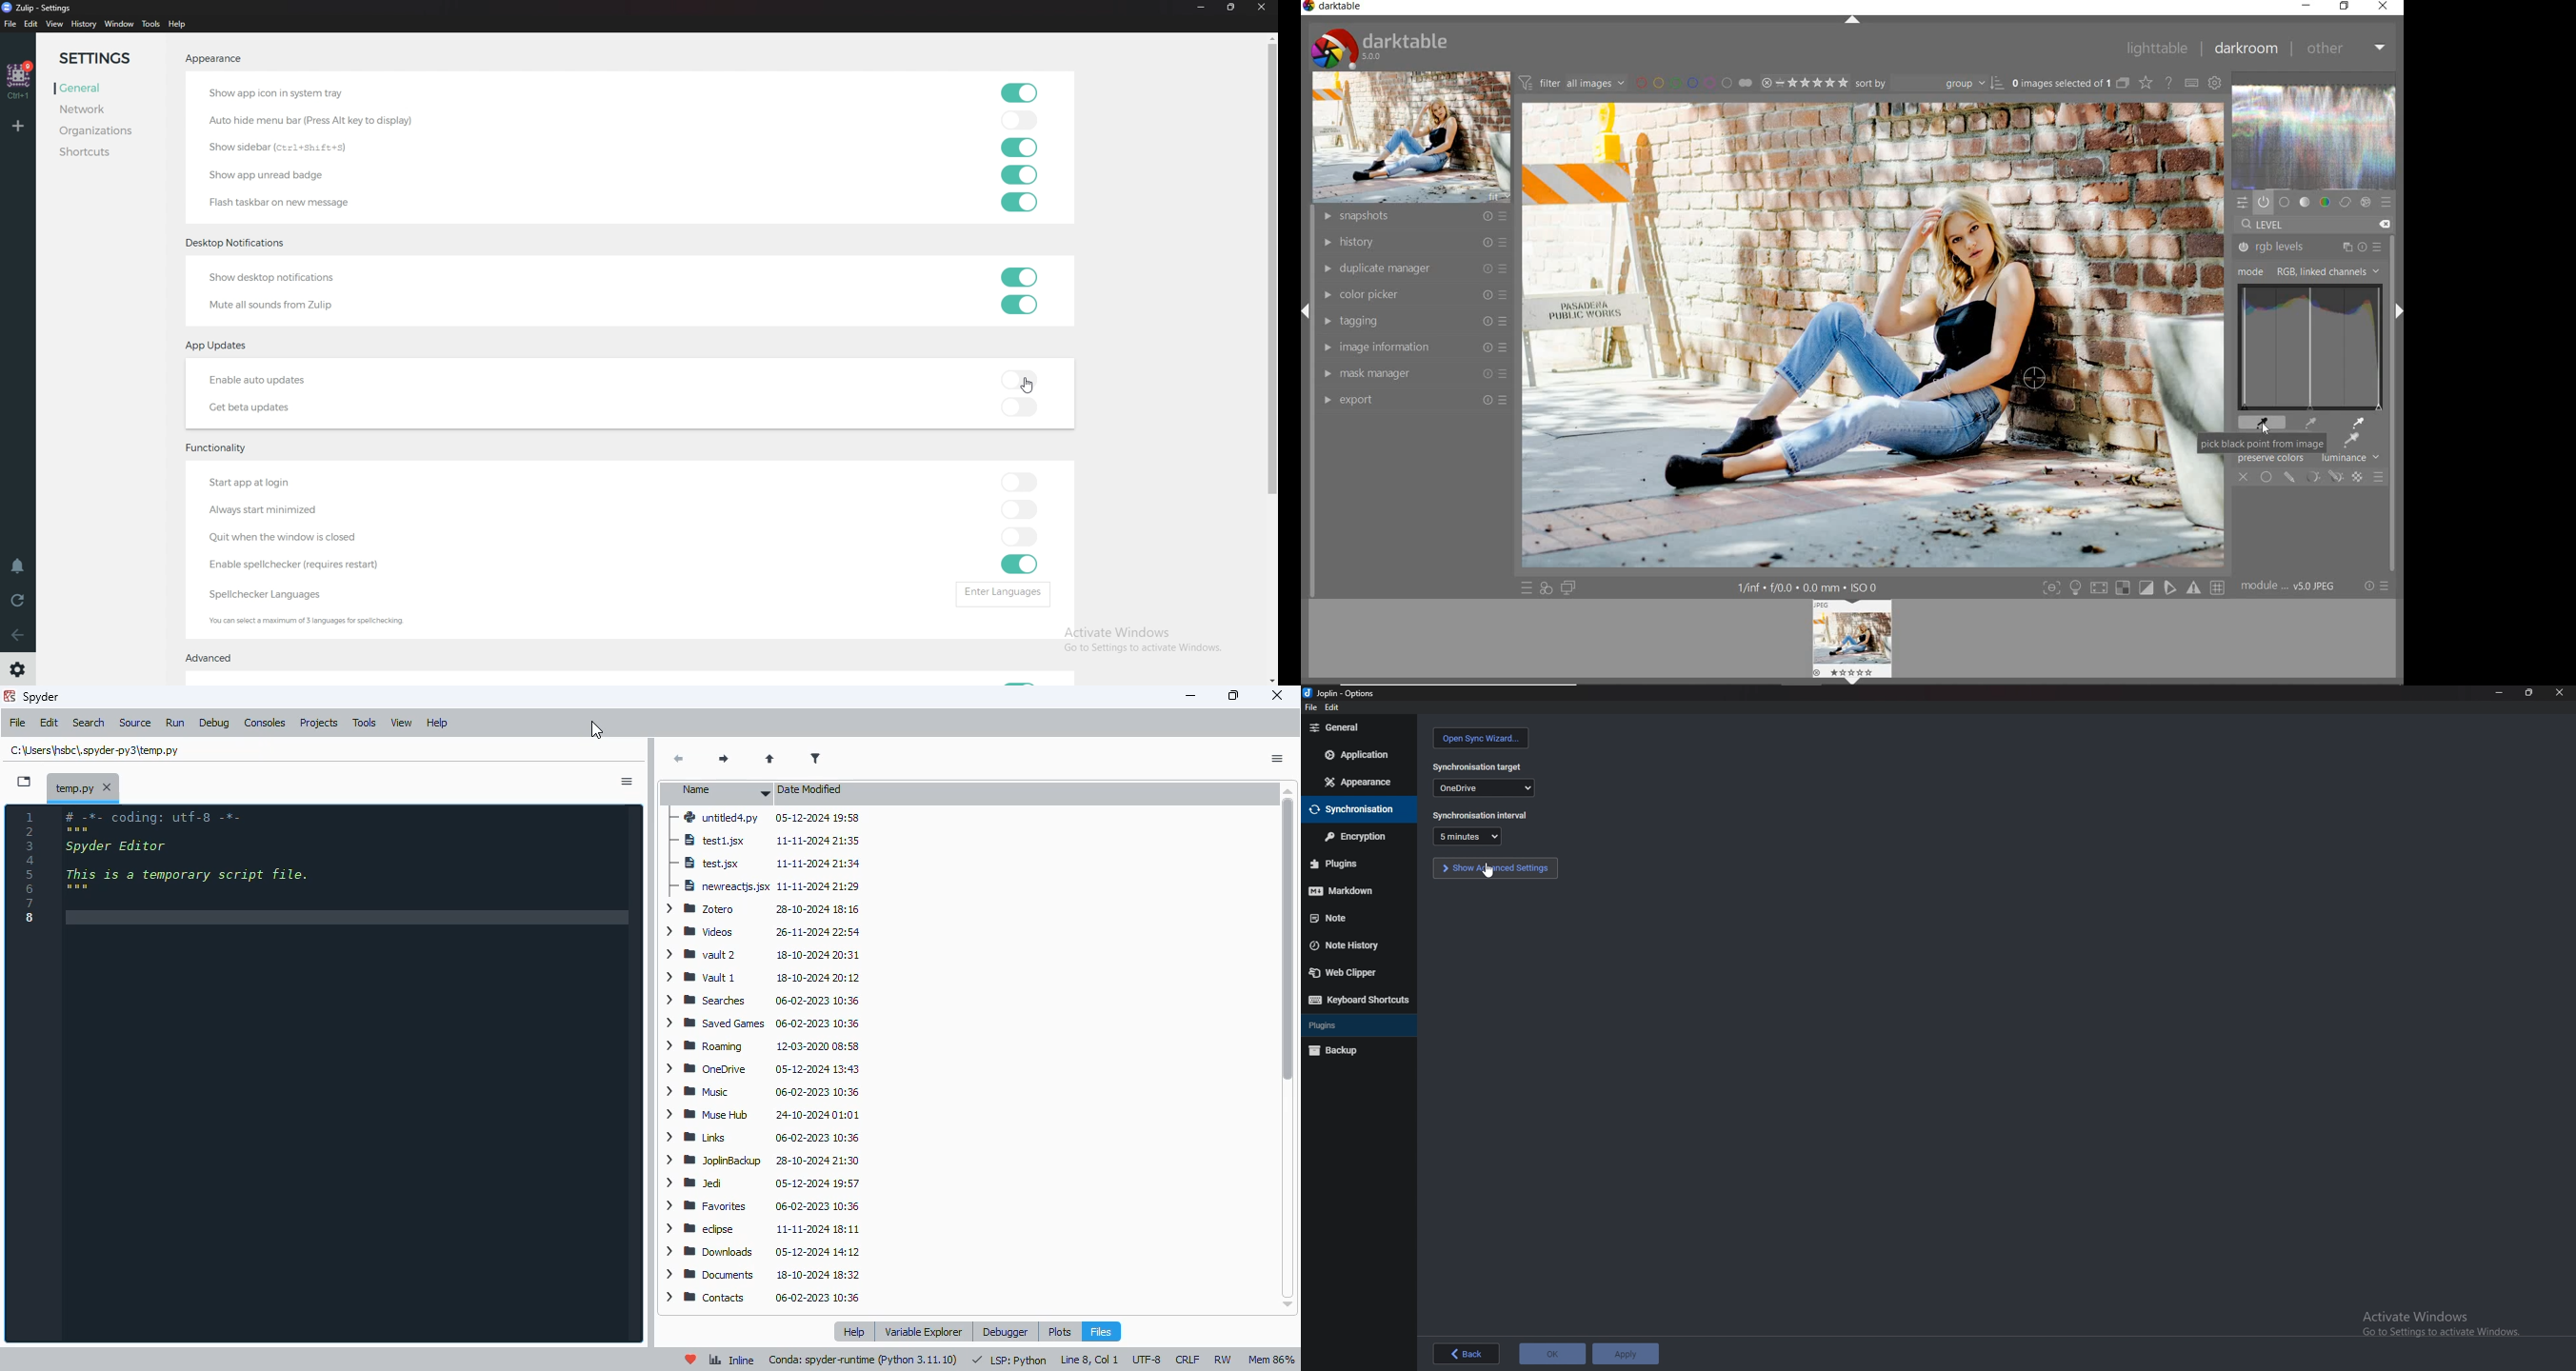  Describe the element at coordinates (1358, 728) in the screenshot. I see `general` at that location.